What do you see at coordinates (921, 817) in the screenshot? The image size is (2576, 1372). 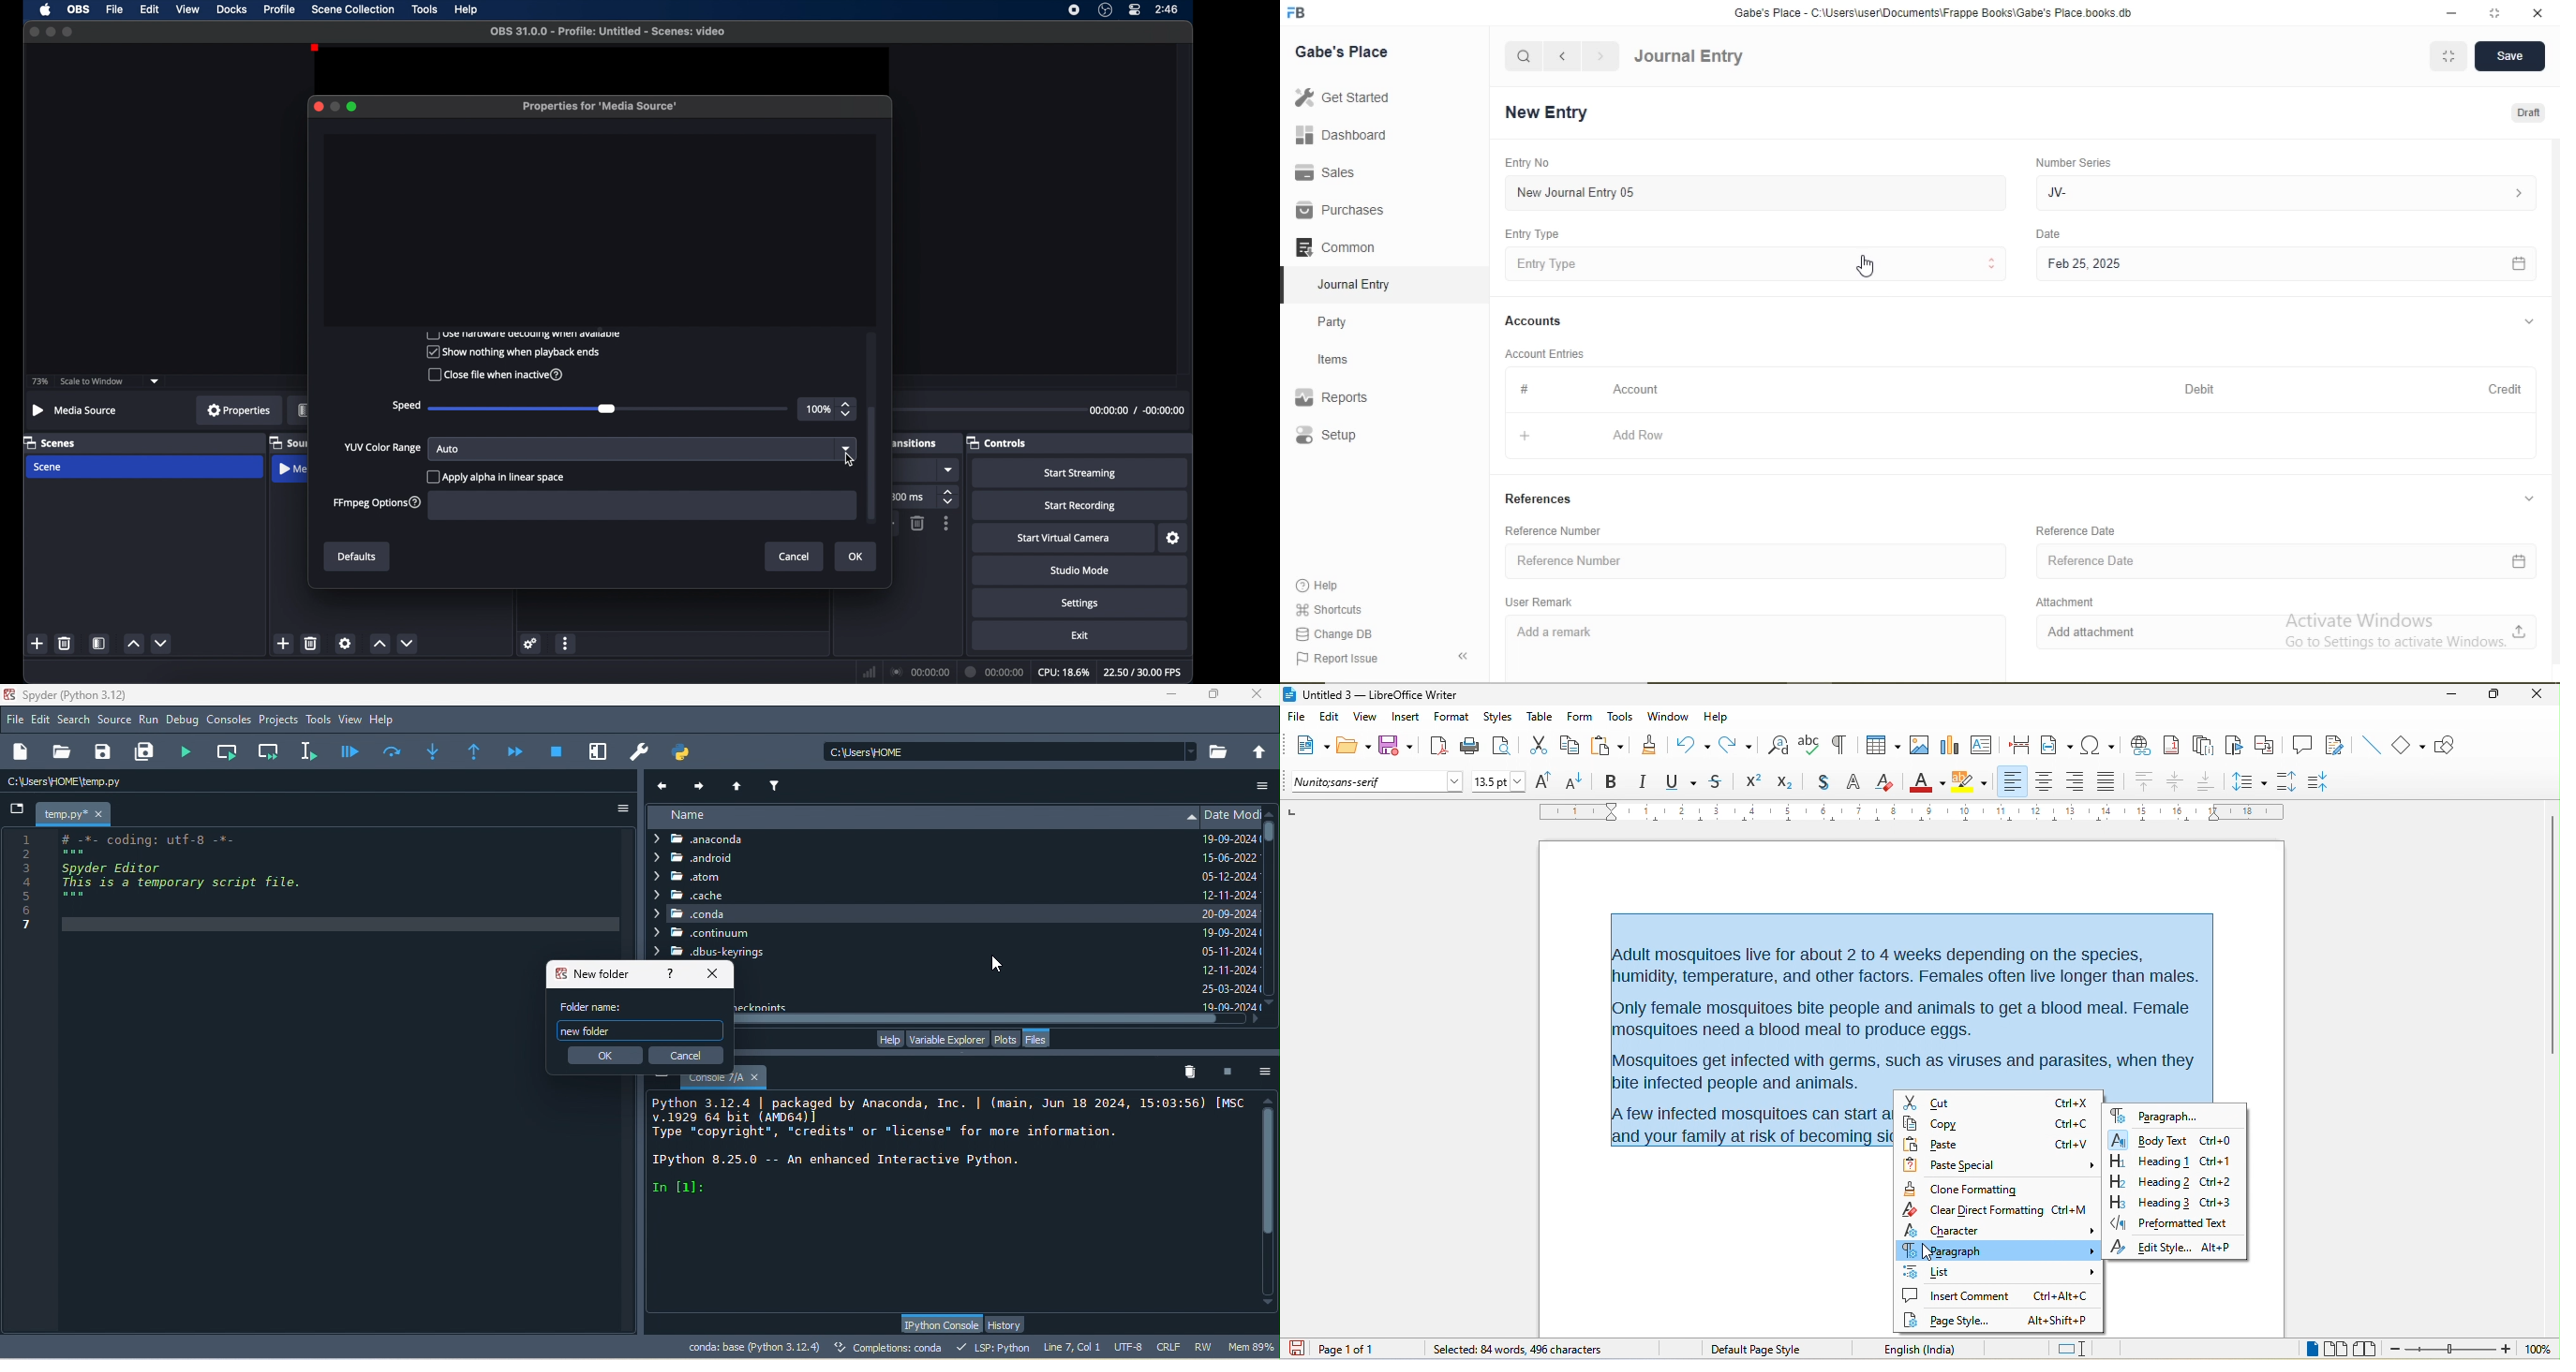 I see `name` at bounding box center [921, 817].